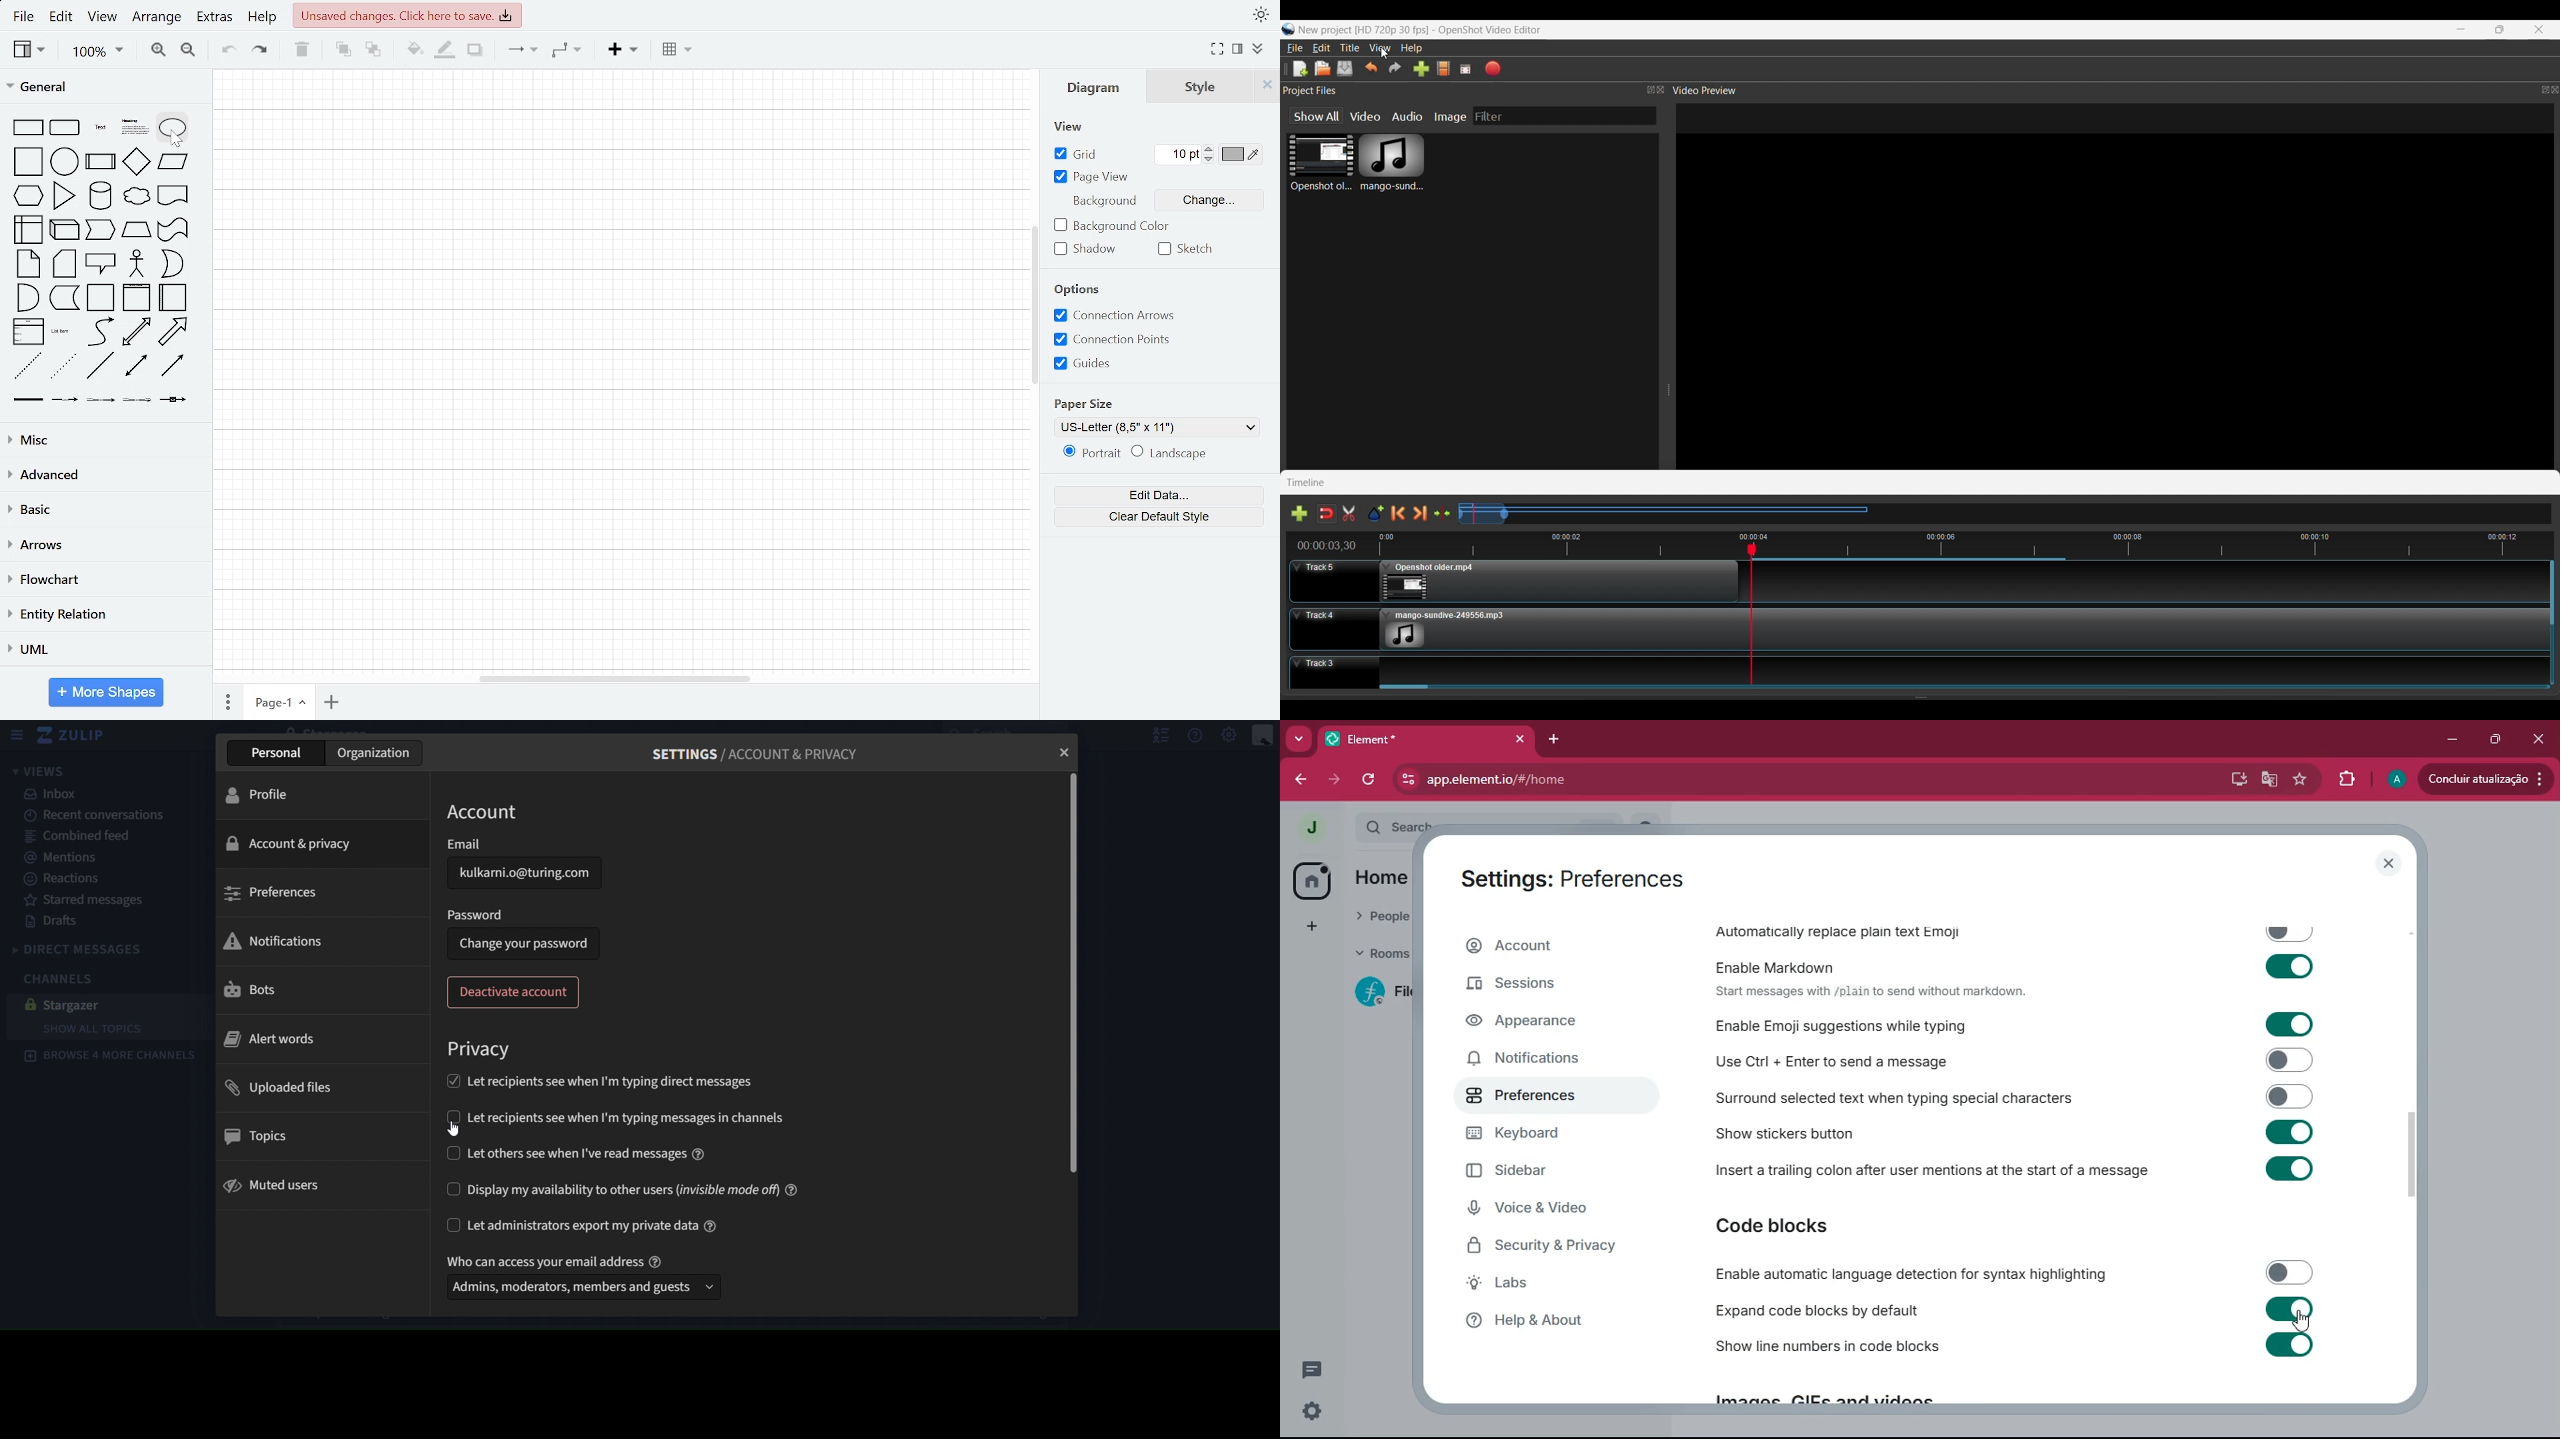  Describe the element at coordinates (1090, 453) in the screenshot. I see `Potrait` at that location.